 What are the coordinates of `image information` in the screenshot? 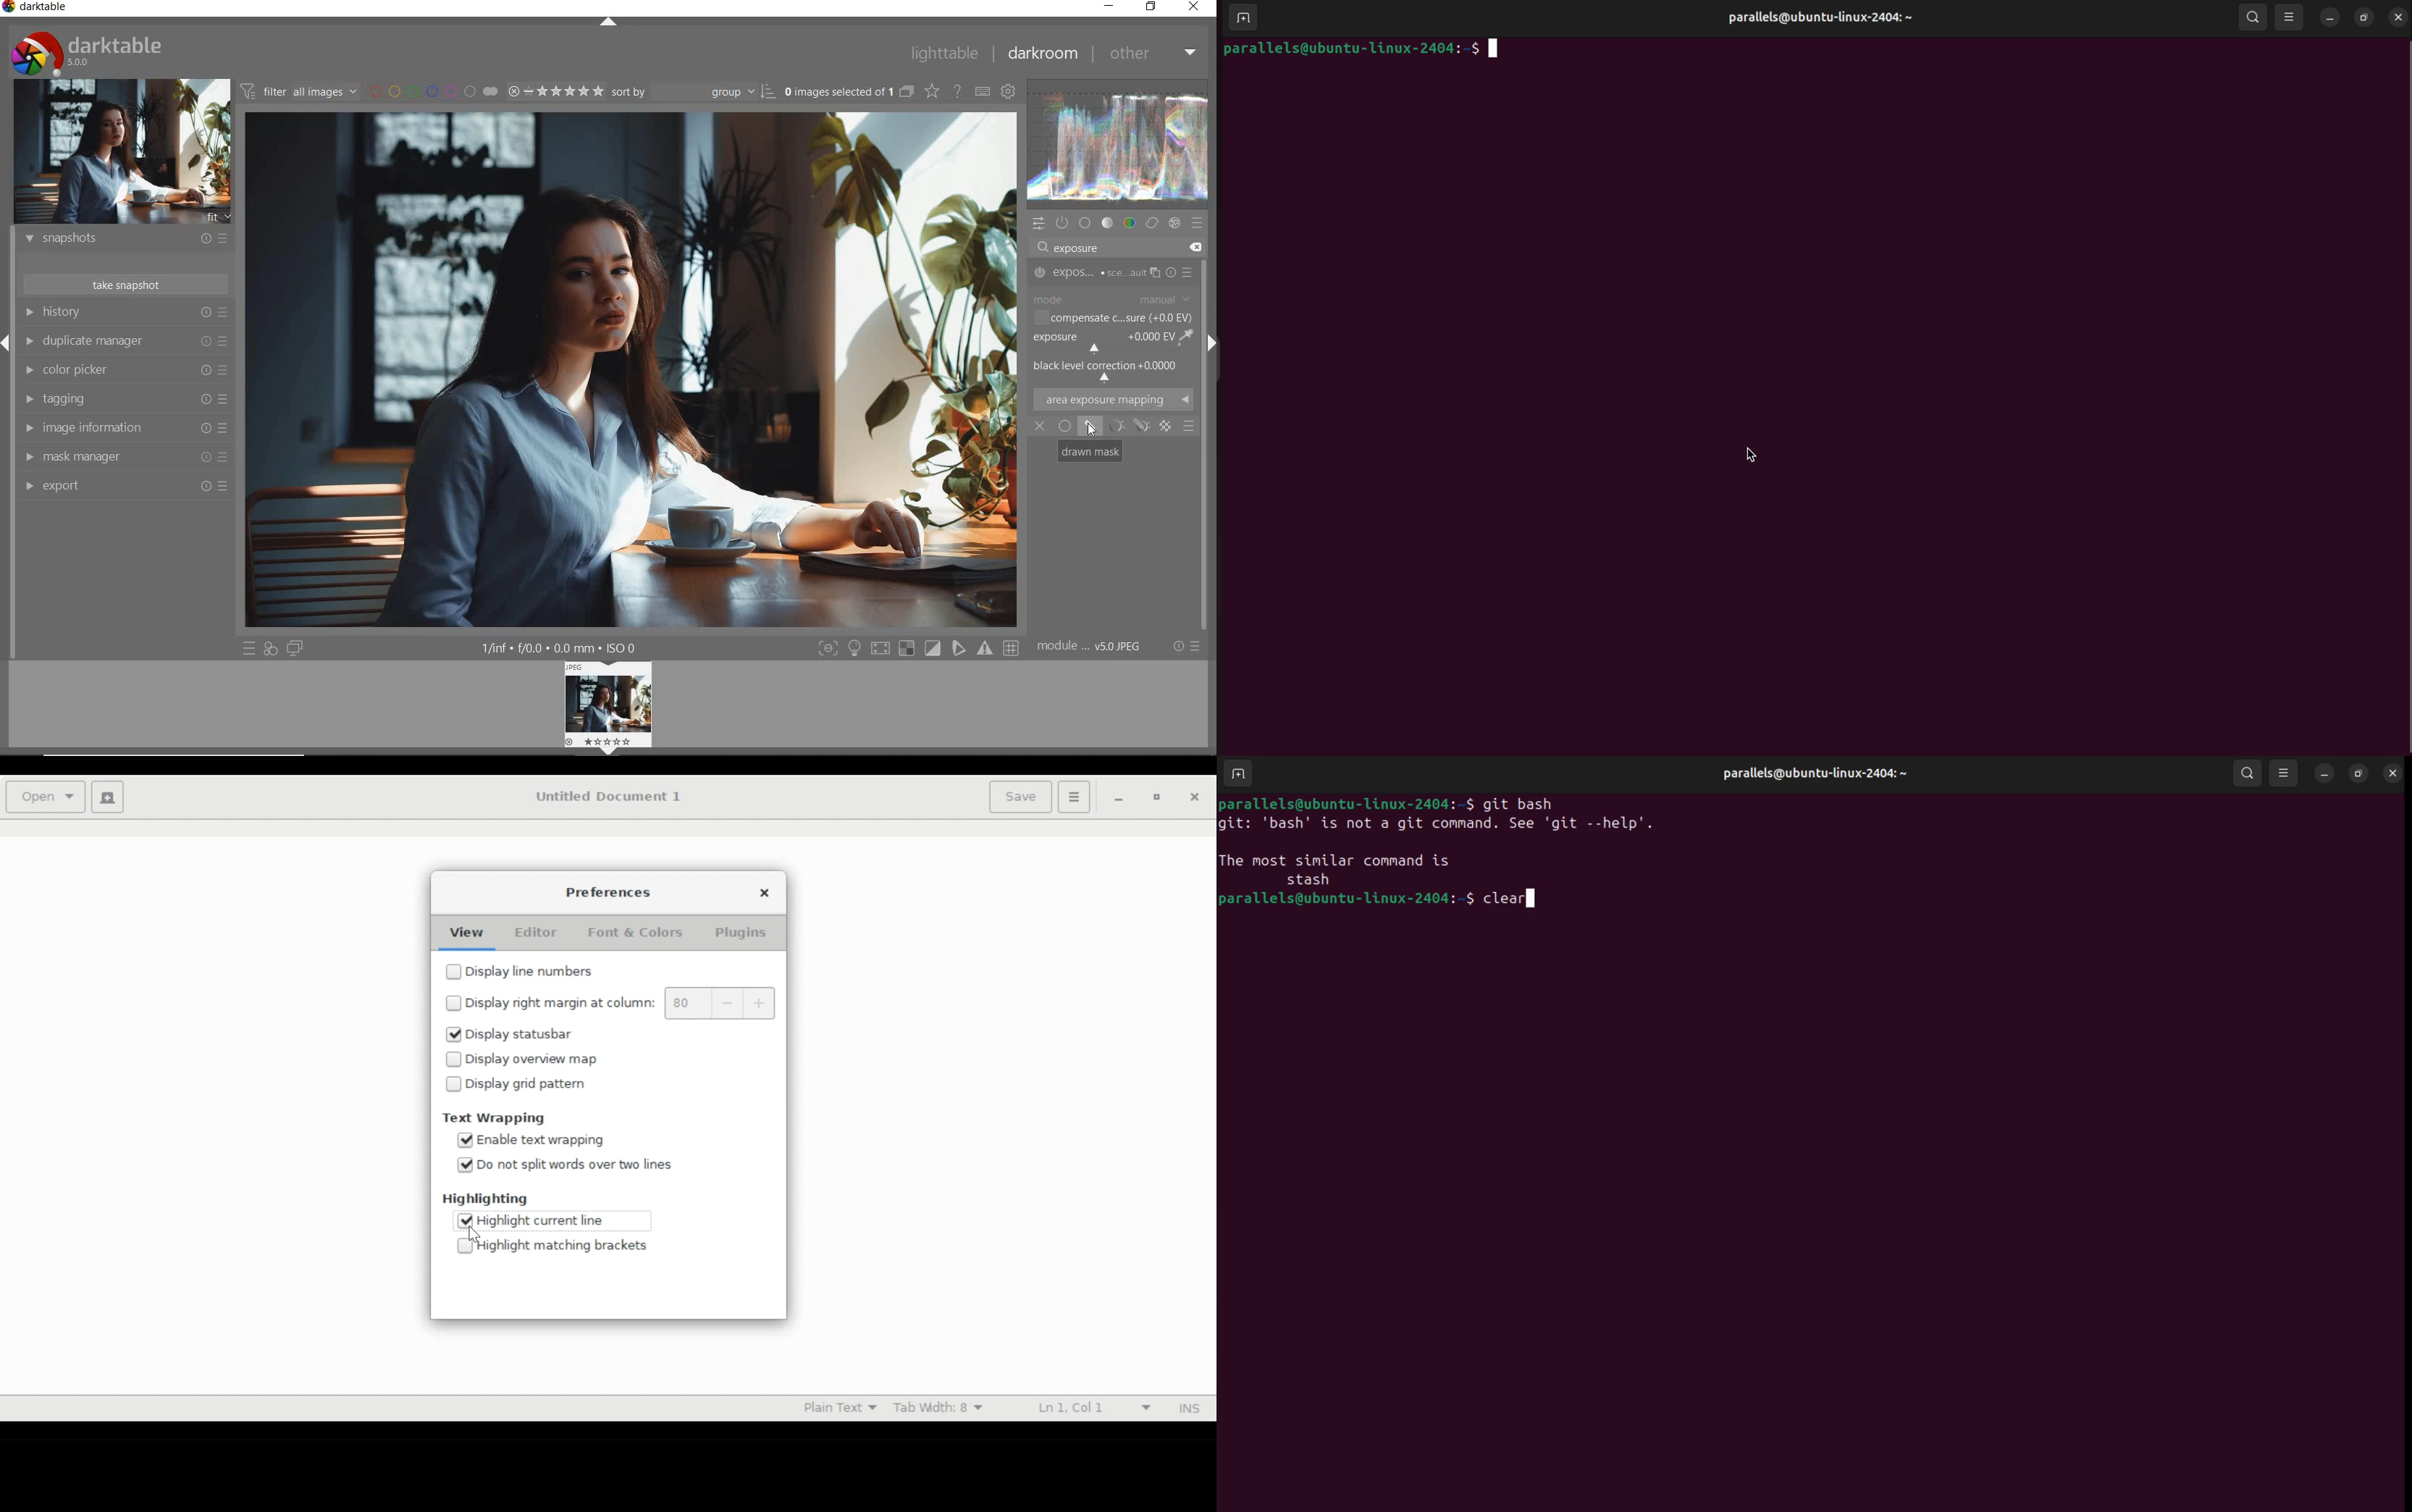 It's located at (127, 427).